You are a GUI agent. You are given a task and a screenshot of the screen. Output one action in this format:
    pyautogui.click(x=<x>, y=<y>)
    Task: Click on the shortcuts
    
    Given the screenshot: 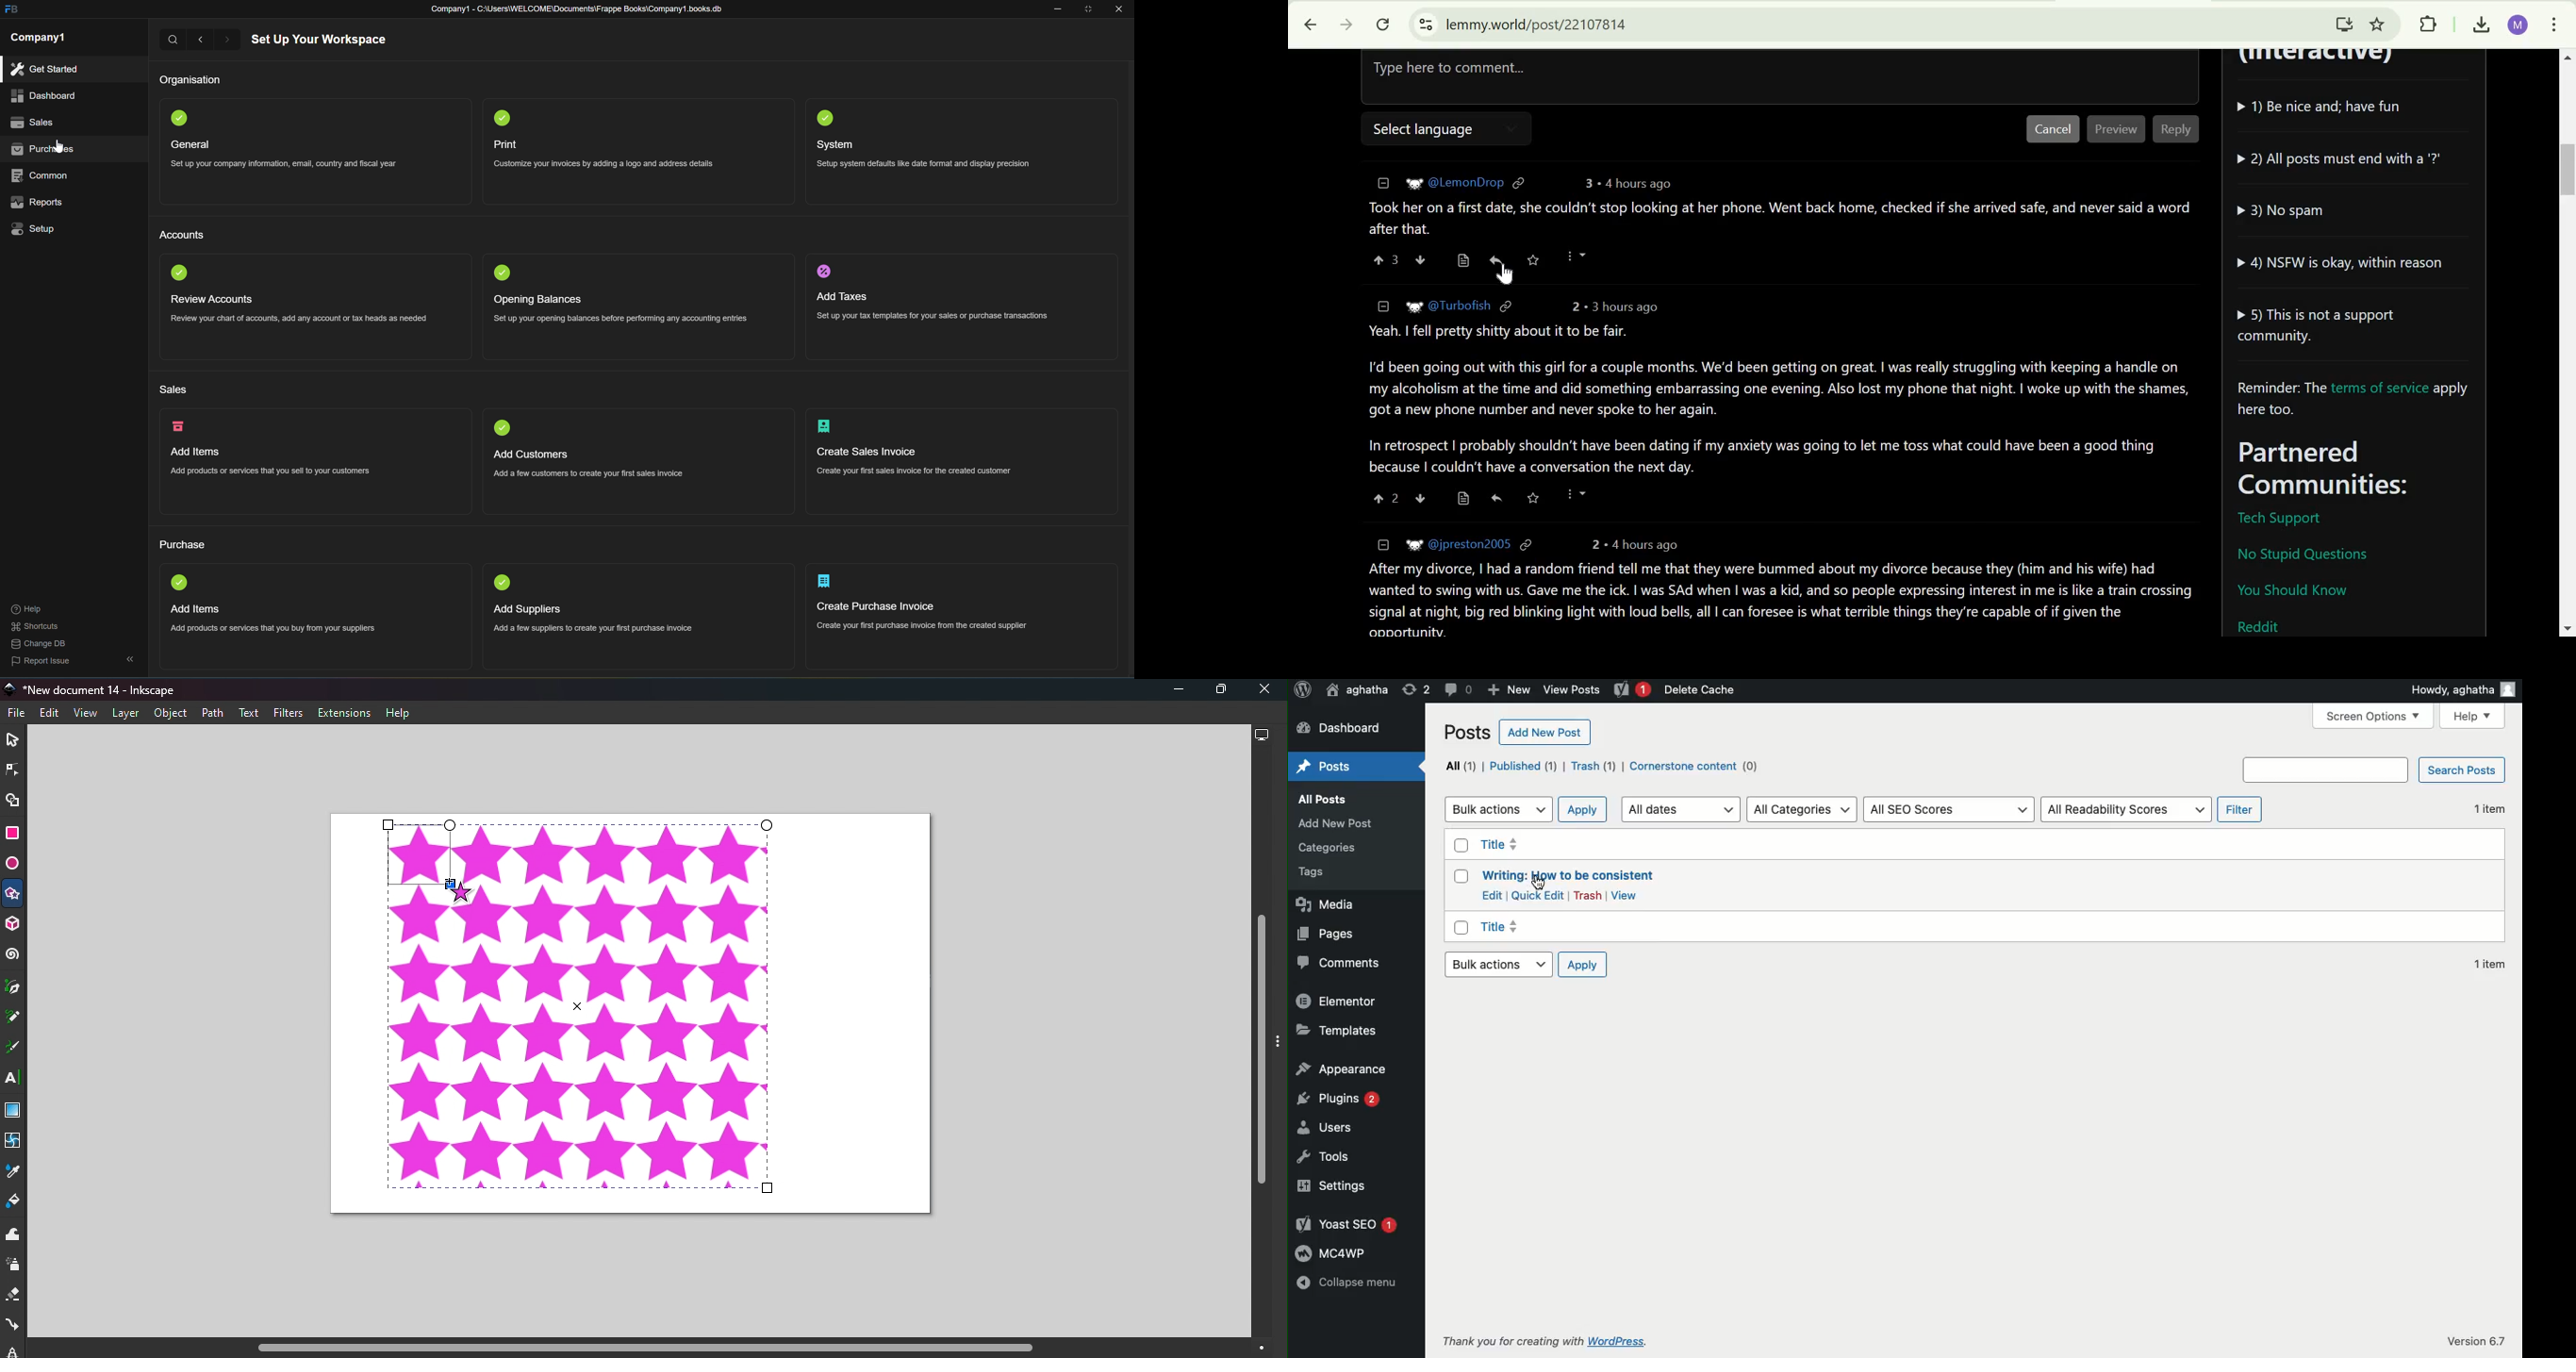 What is the action you would take?
    pyautogui.click(x=35, y=627)
    